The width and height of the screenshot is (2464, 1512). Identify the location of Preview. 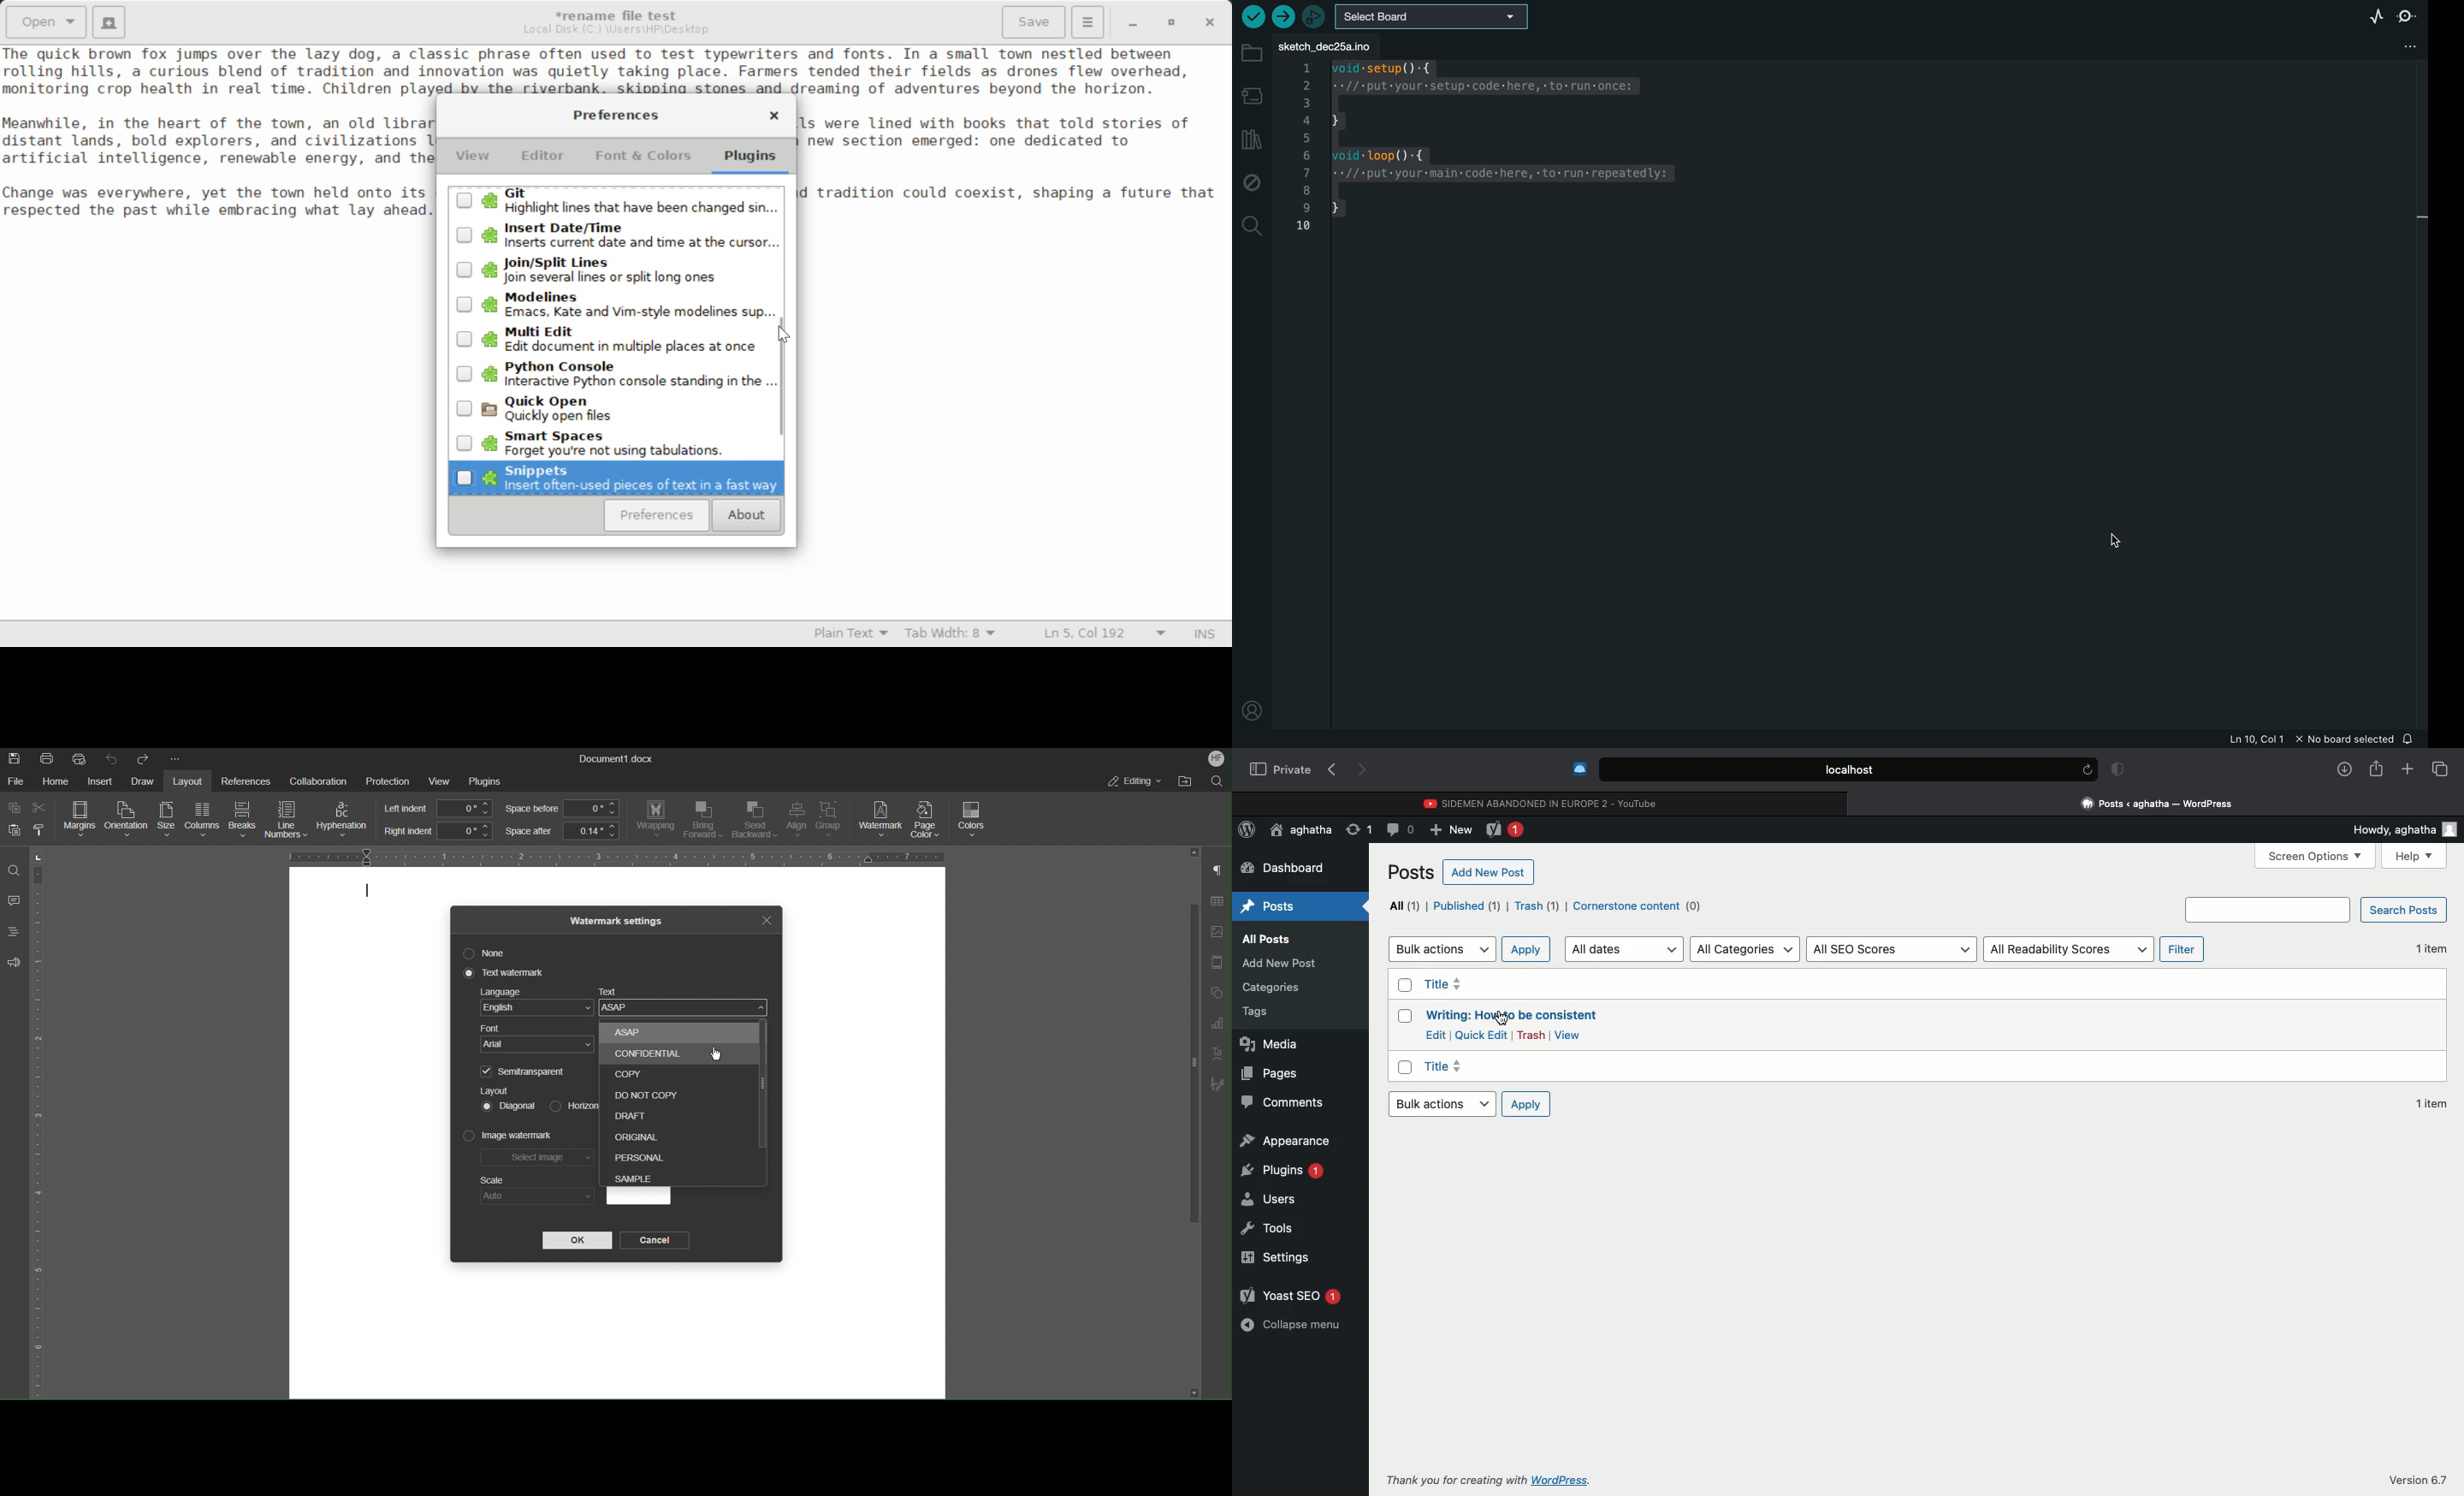
(638, 1197).